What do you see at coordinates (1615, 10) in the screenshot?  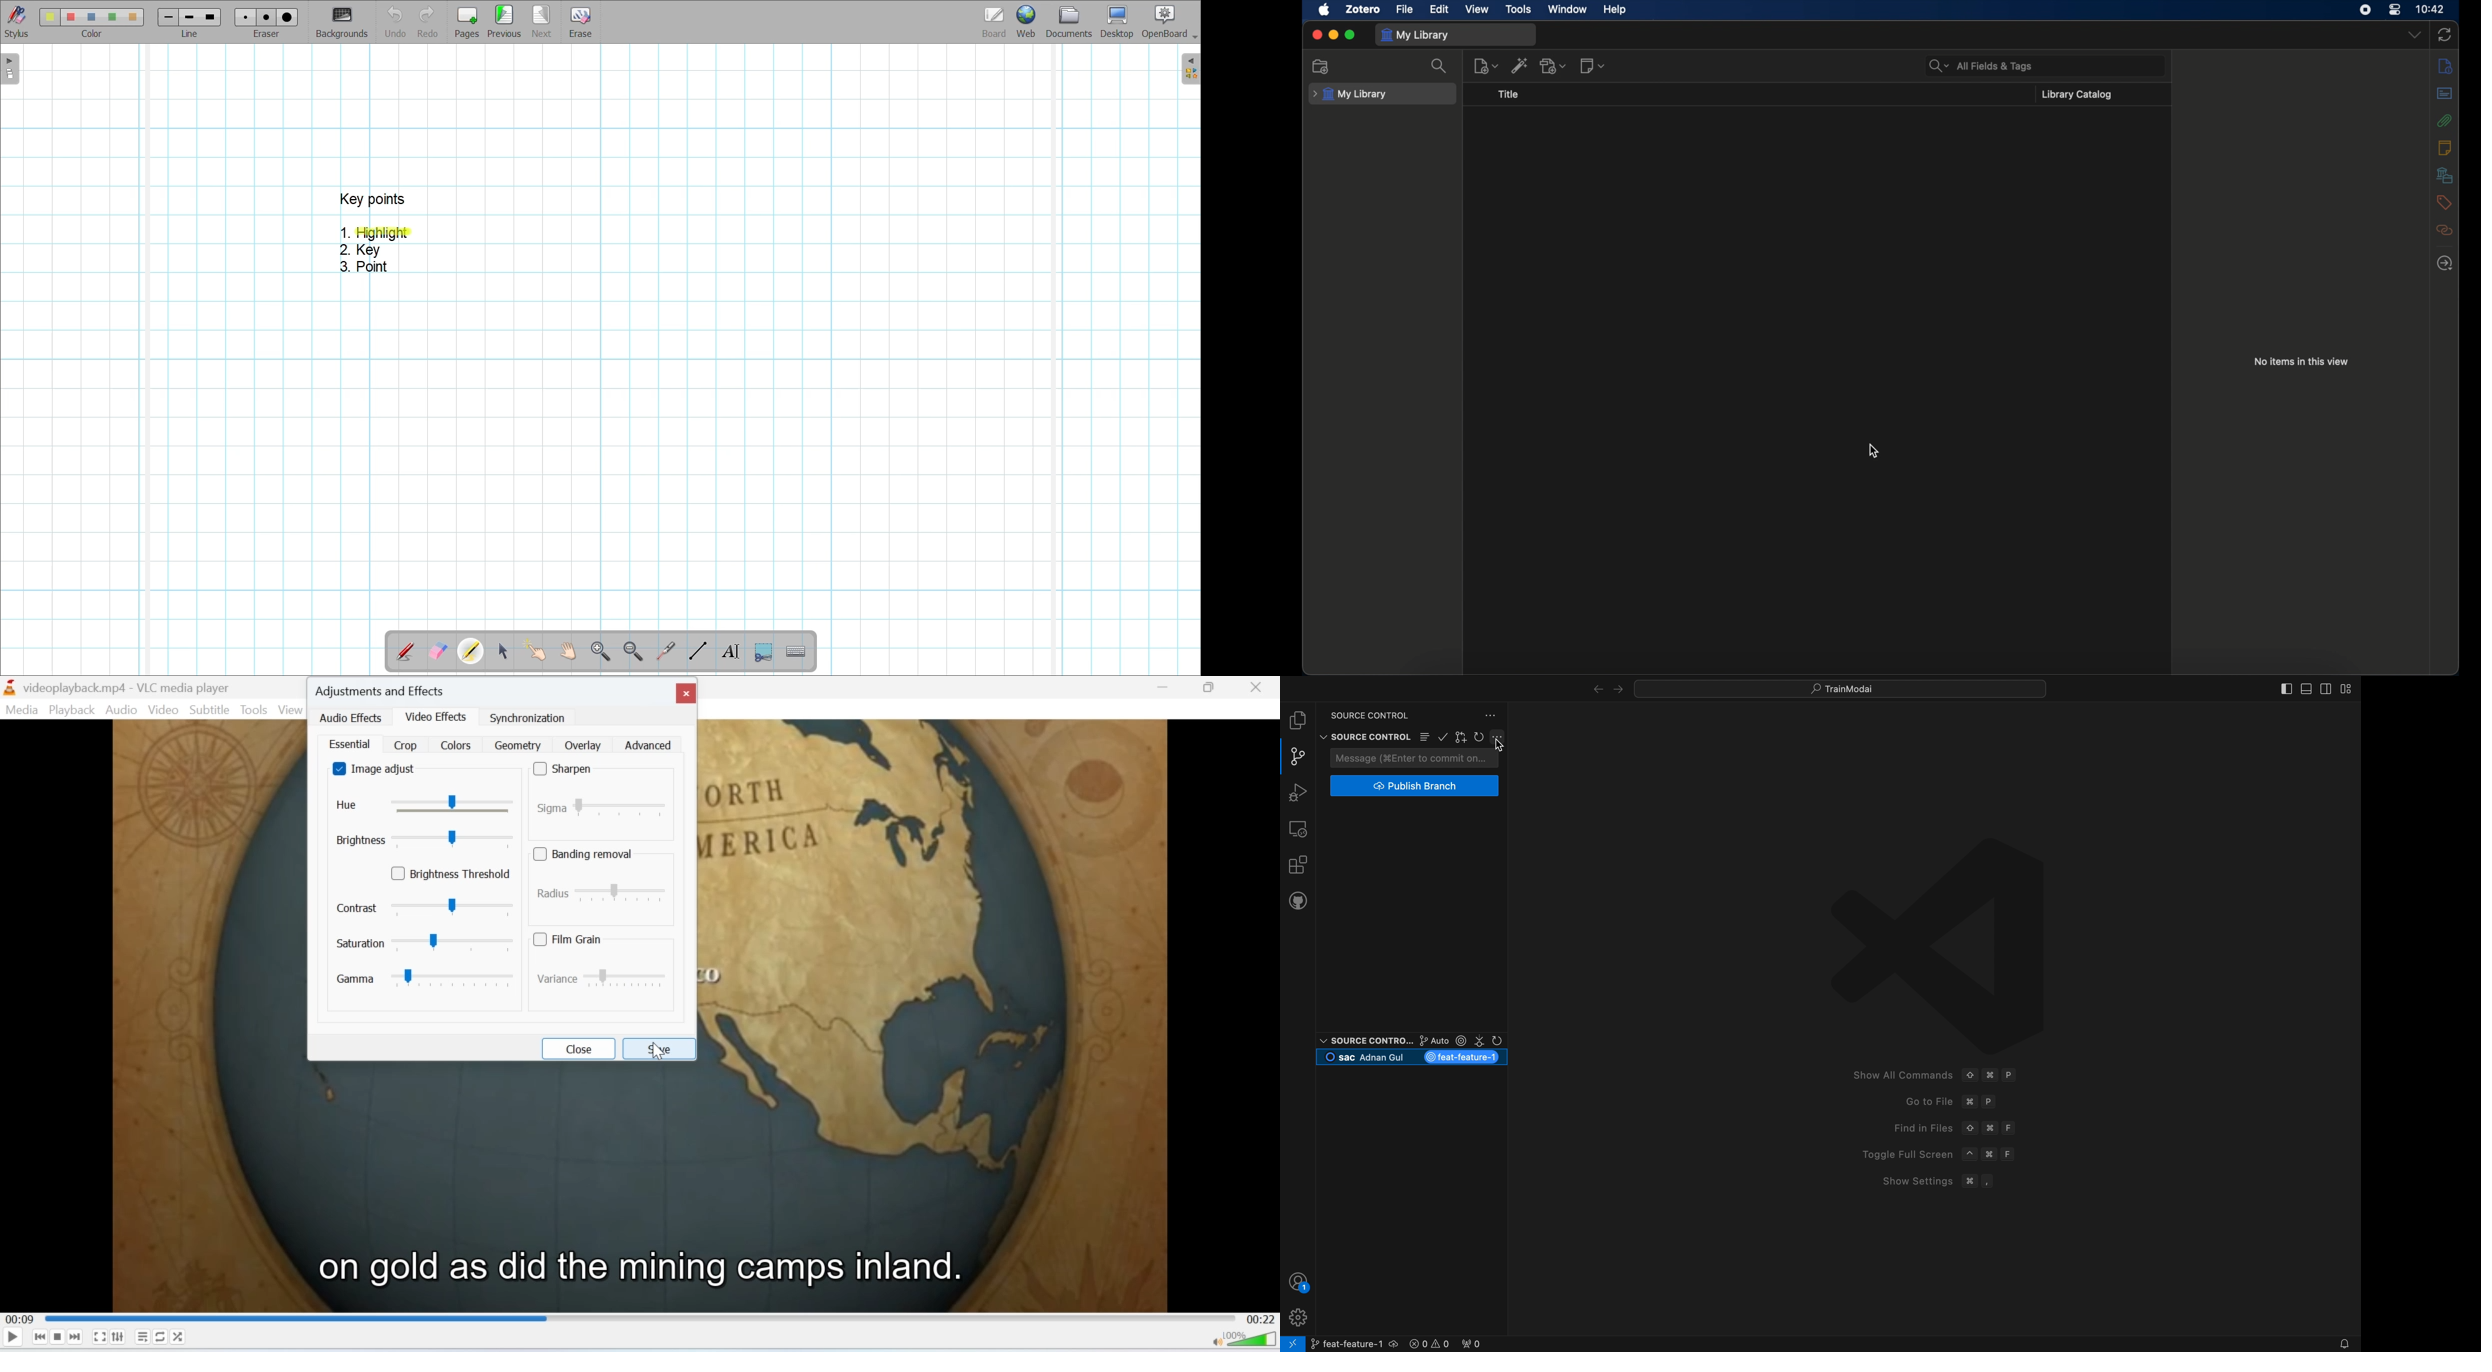 I see `help` at bounding box center [1615, 10].